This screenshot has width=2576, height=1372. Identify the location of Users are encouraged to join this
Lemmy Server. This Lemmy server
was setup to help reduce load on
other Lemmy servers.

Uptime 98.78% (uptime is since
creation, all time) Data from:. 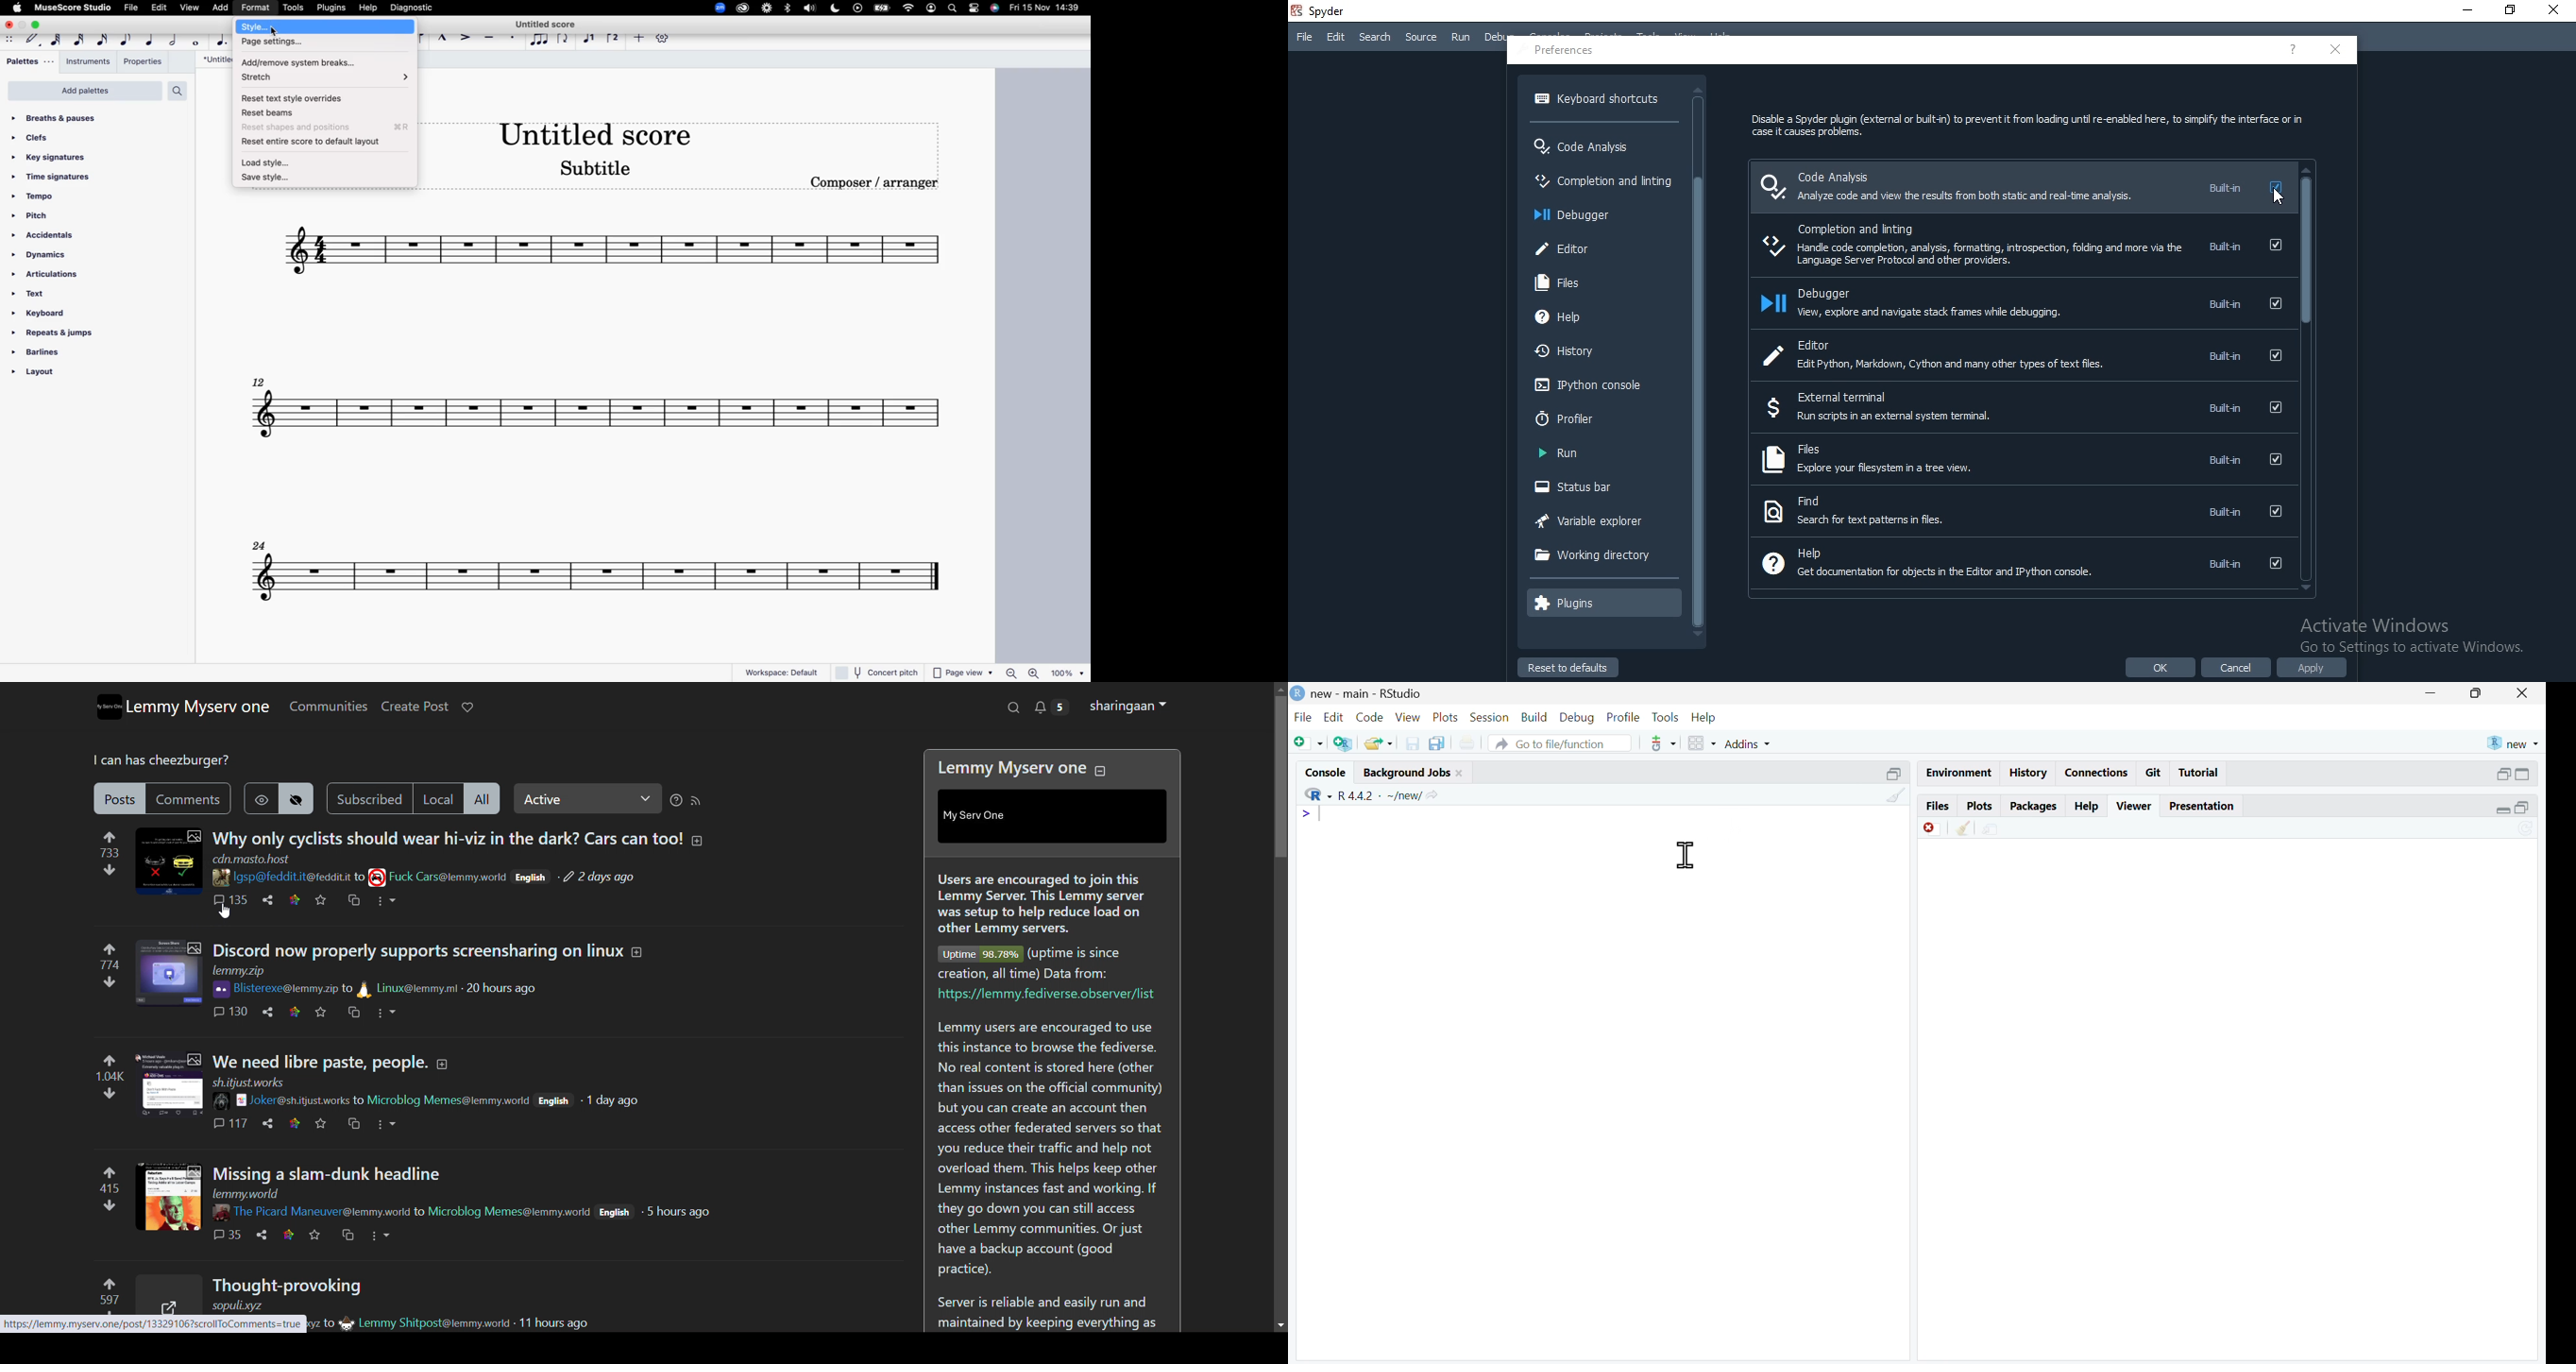
(1051, 924).